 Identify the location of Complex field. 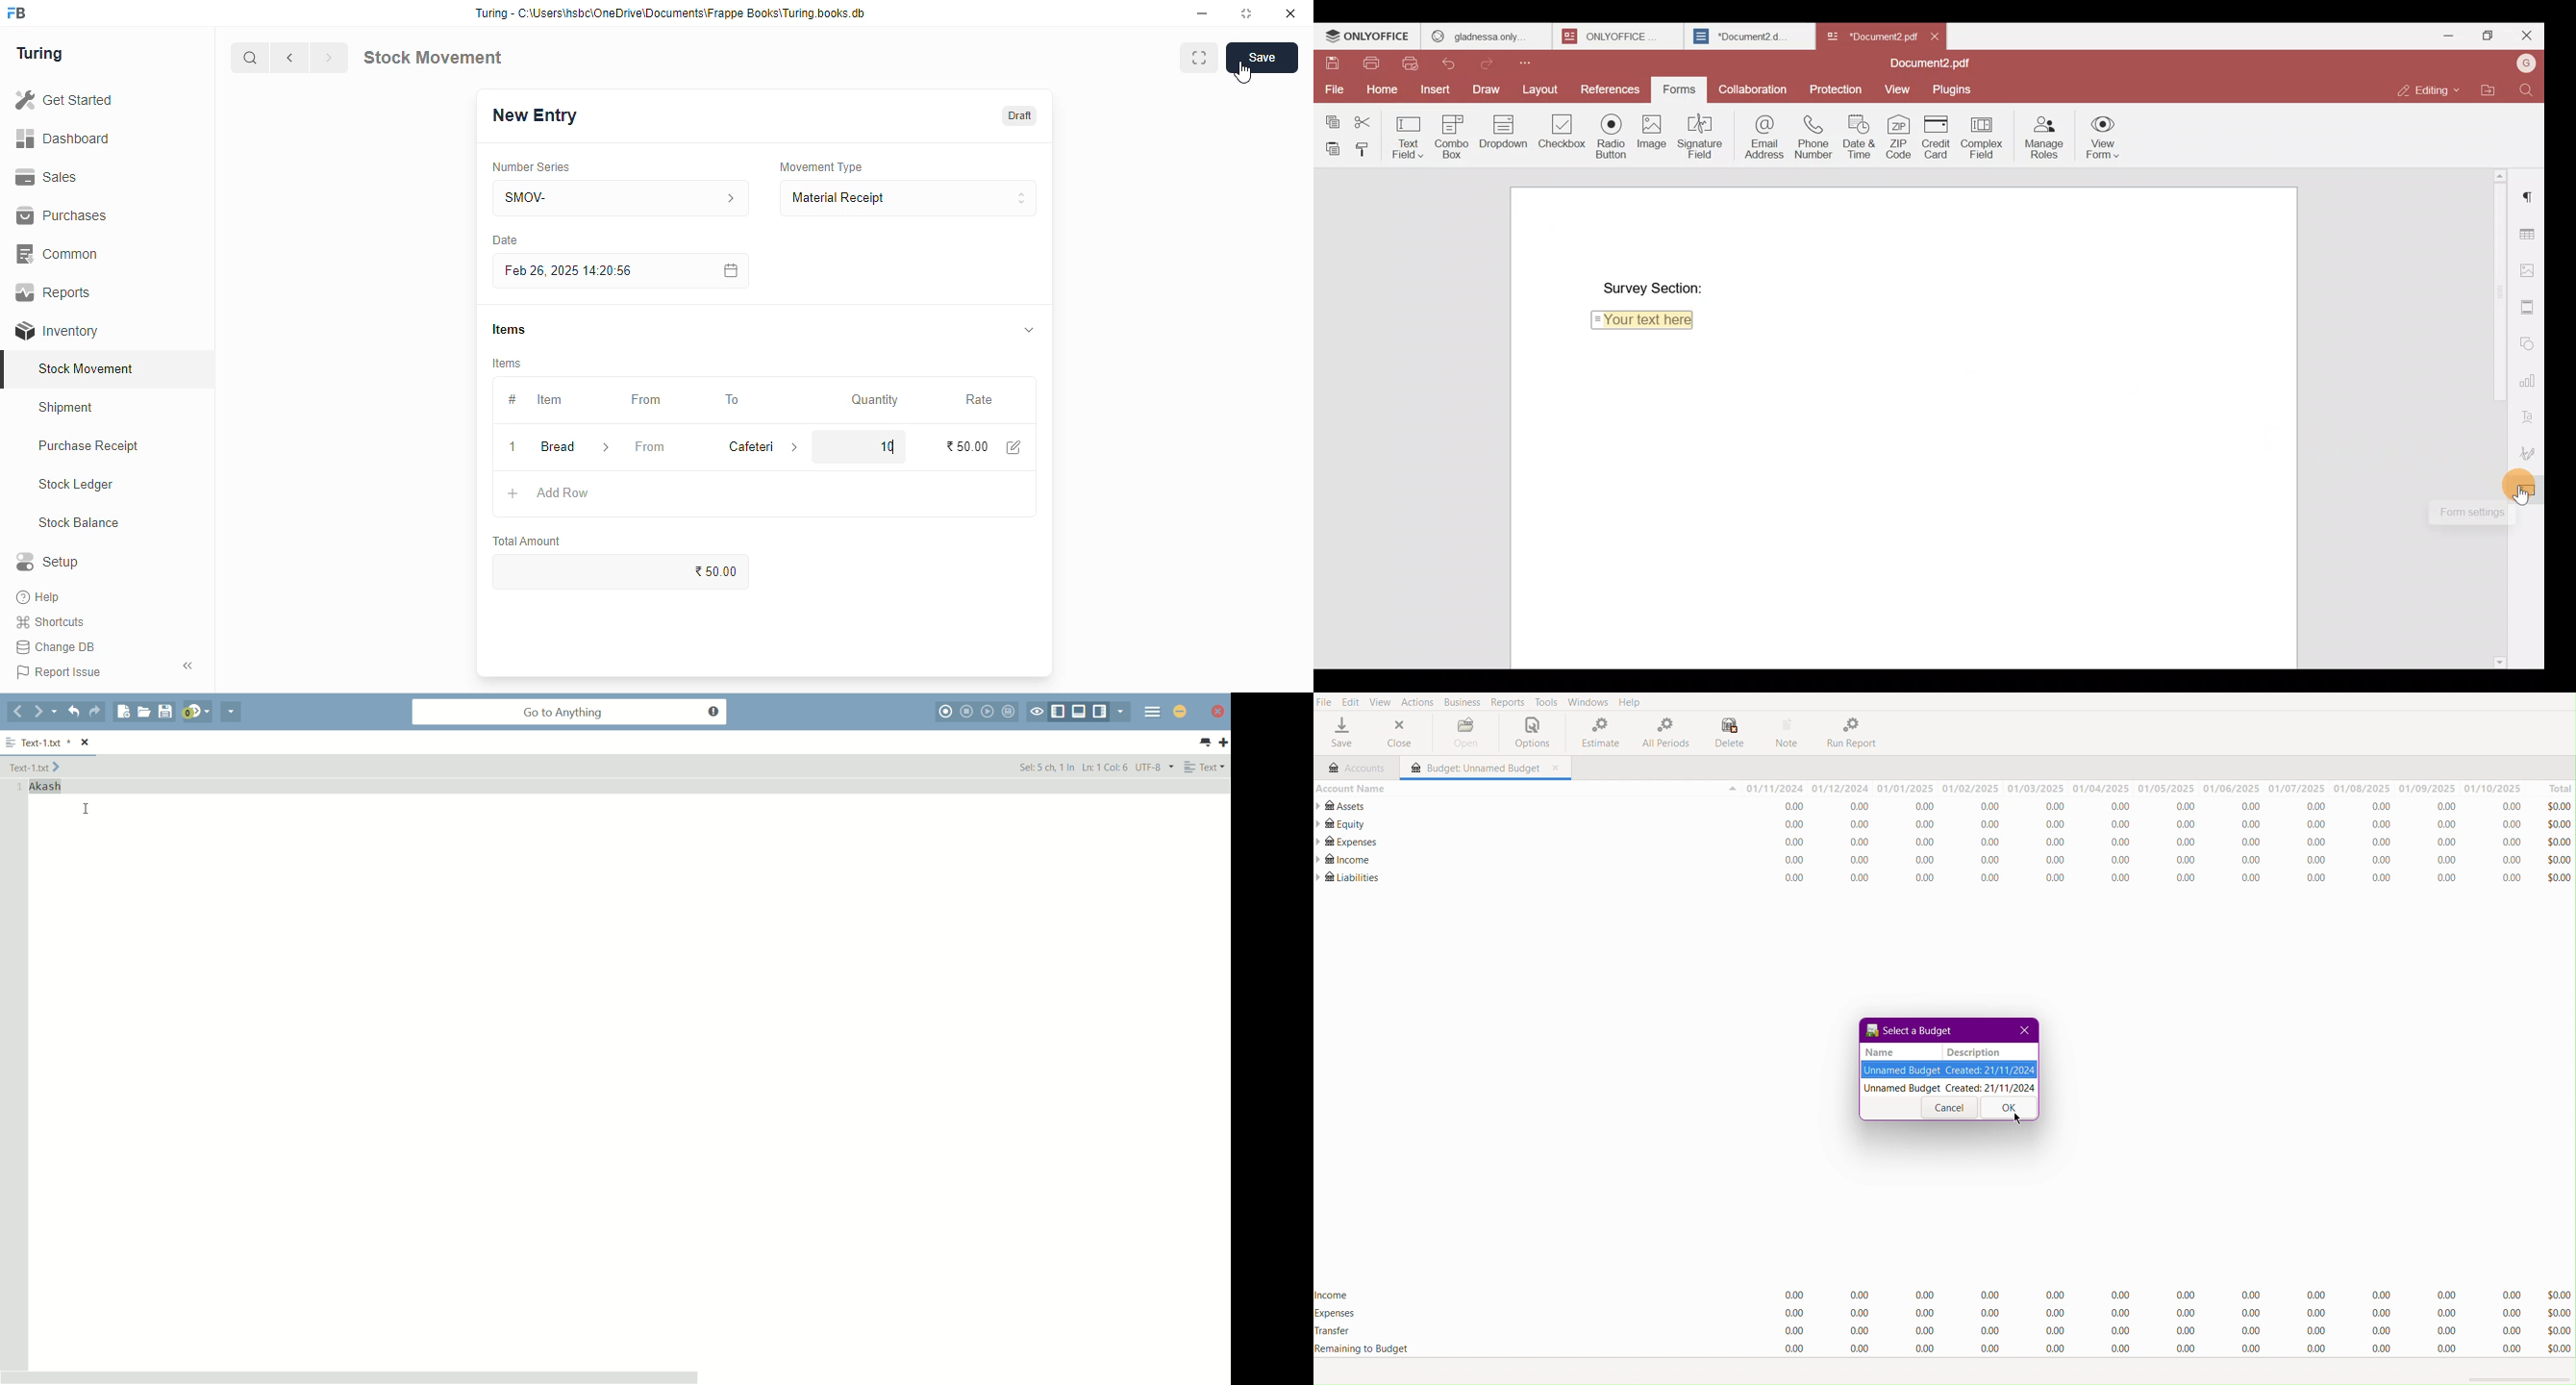
(1987, 135).